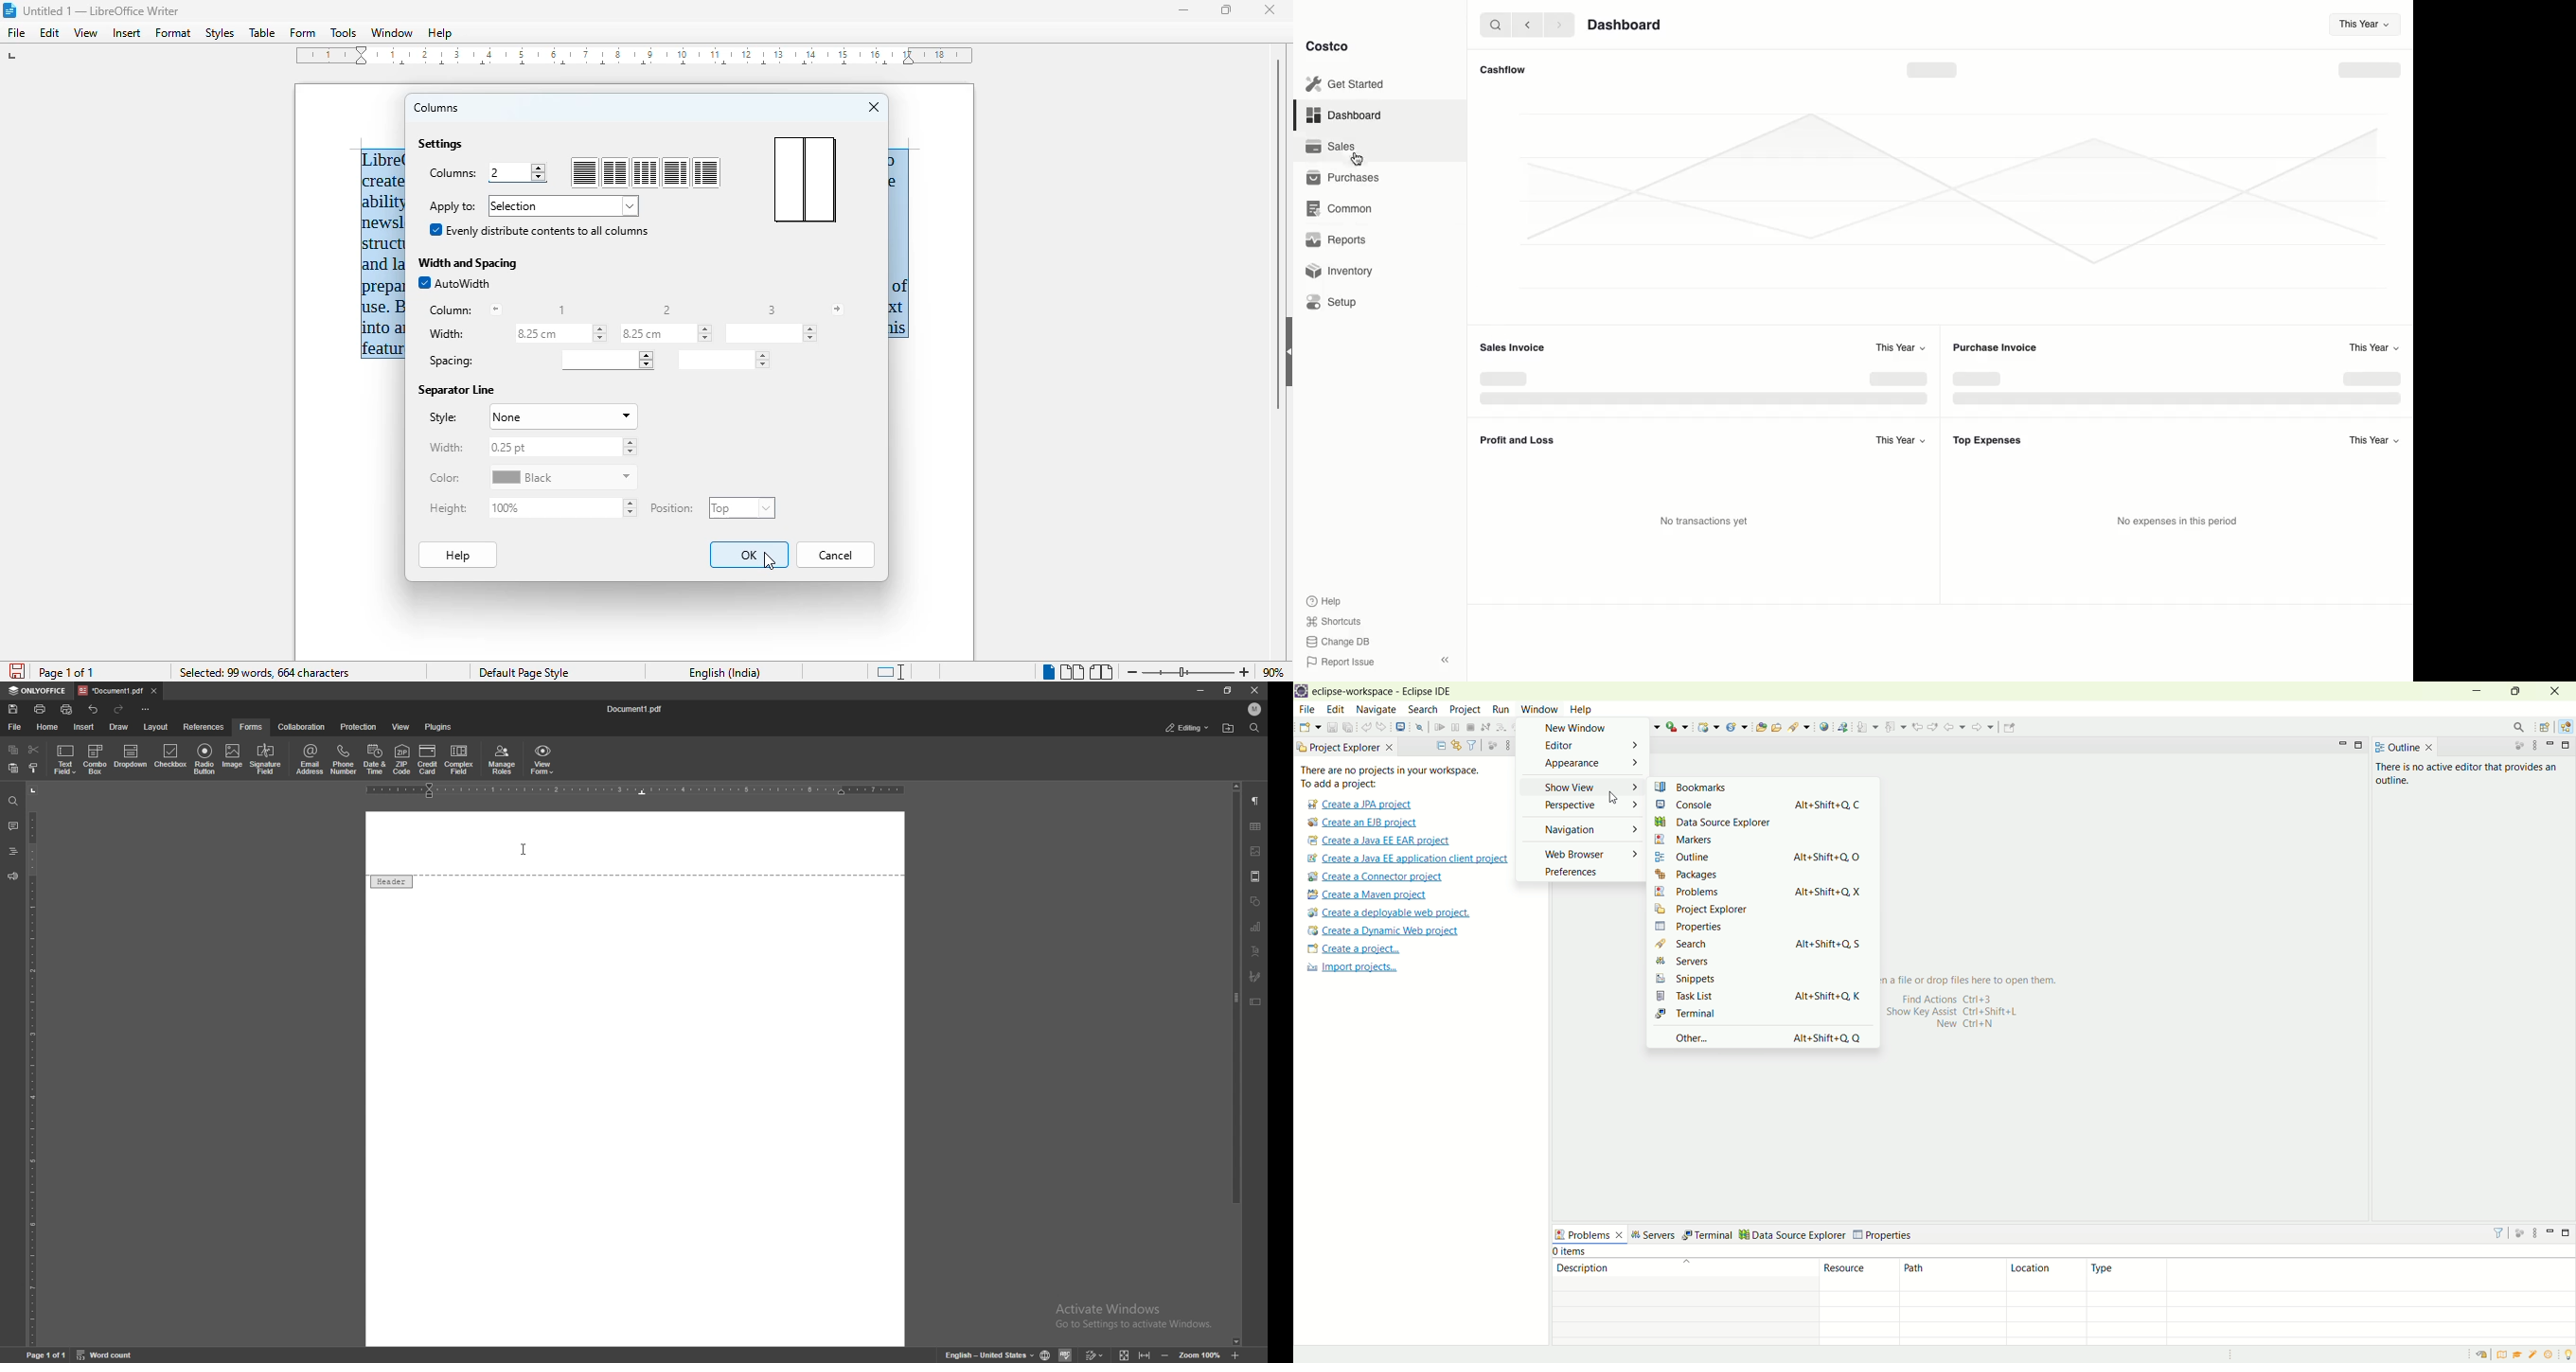 The width and height of the screenshot is (2576, 1372). I want to click on items, so click(1572, 1252).